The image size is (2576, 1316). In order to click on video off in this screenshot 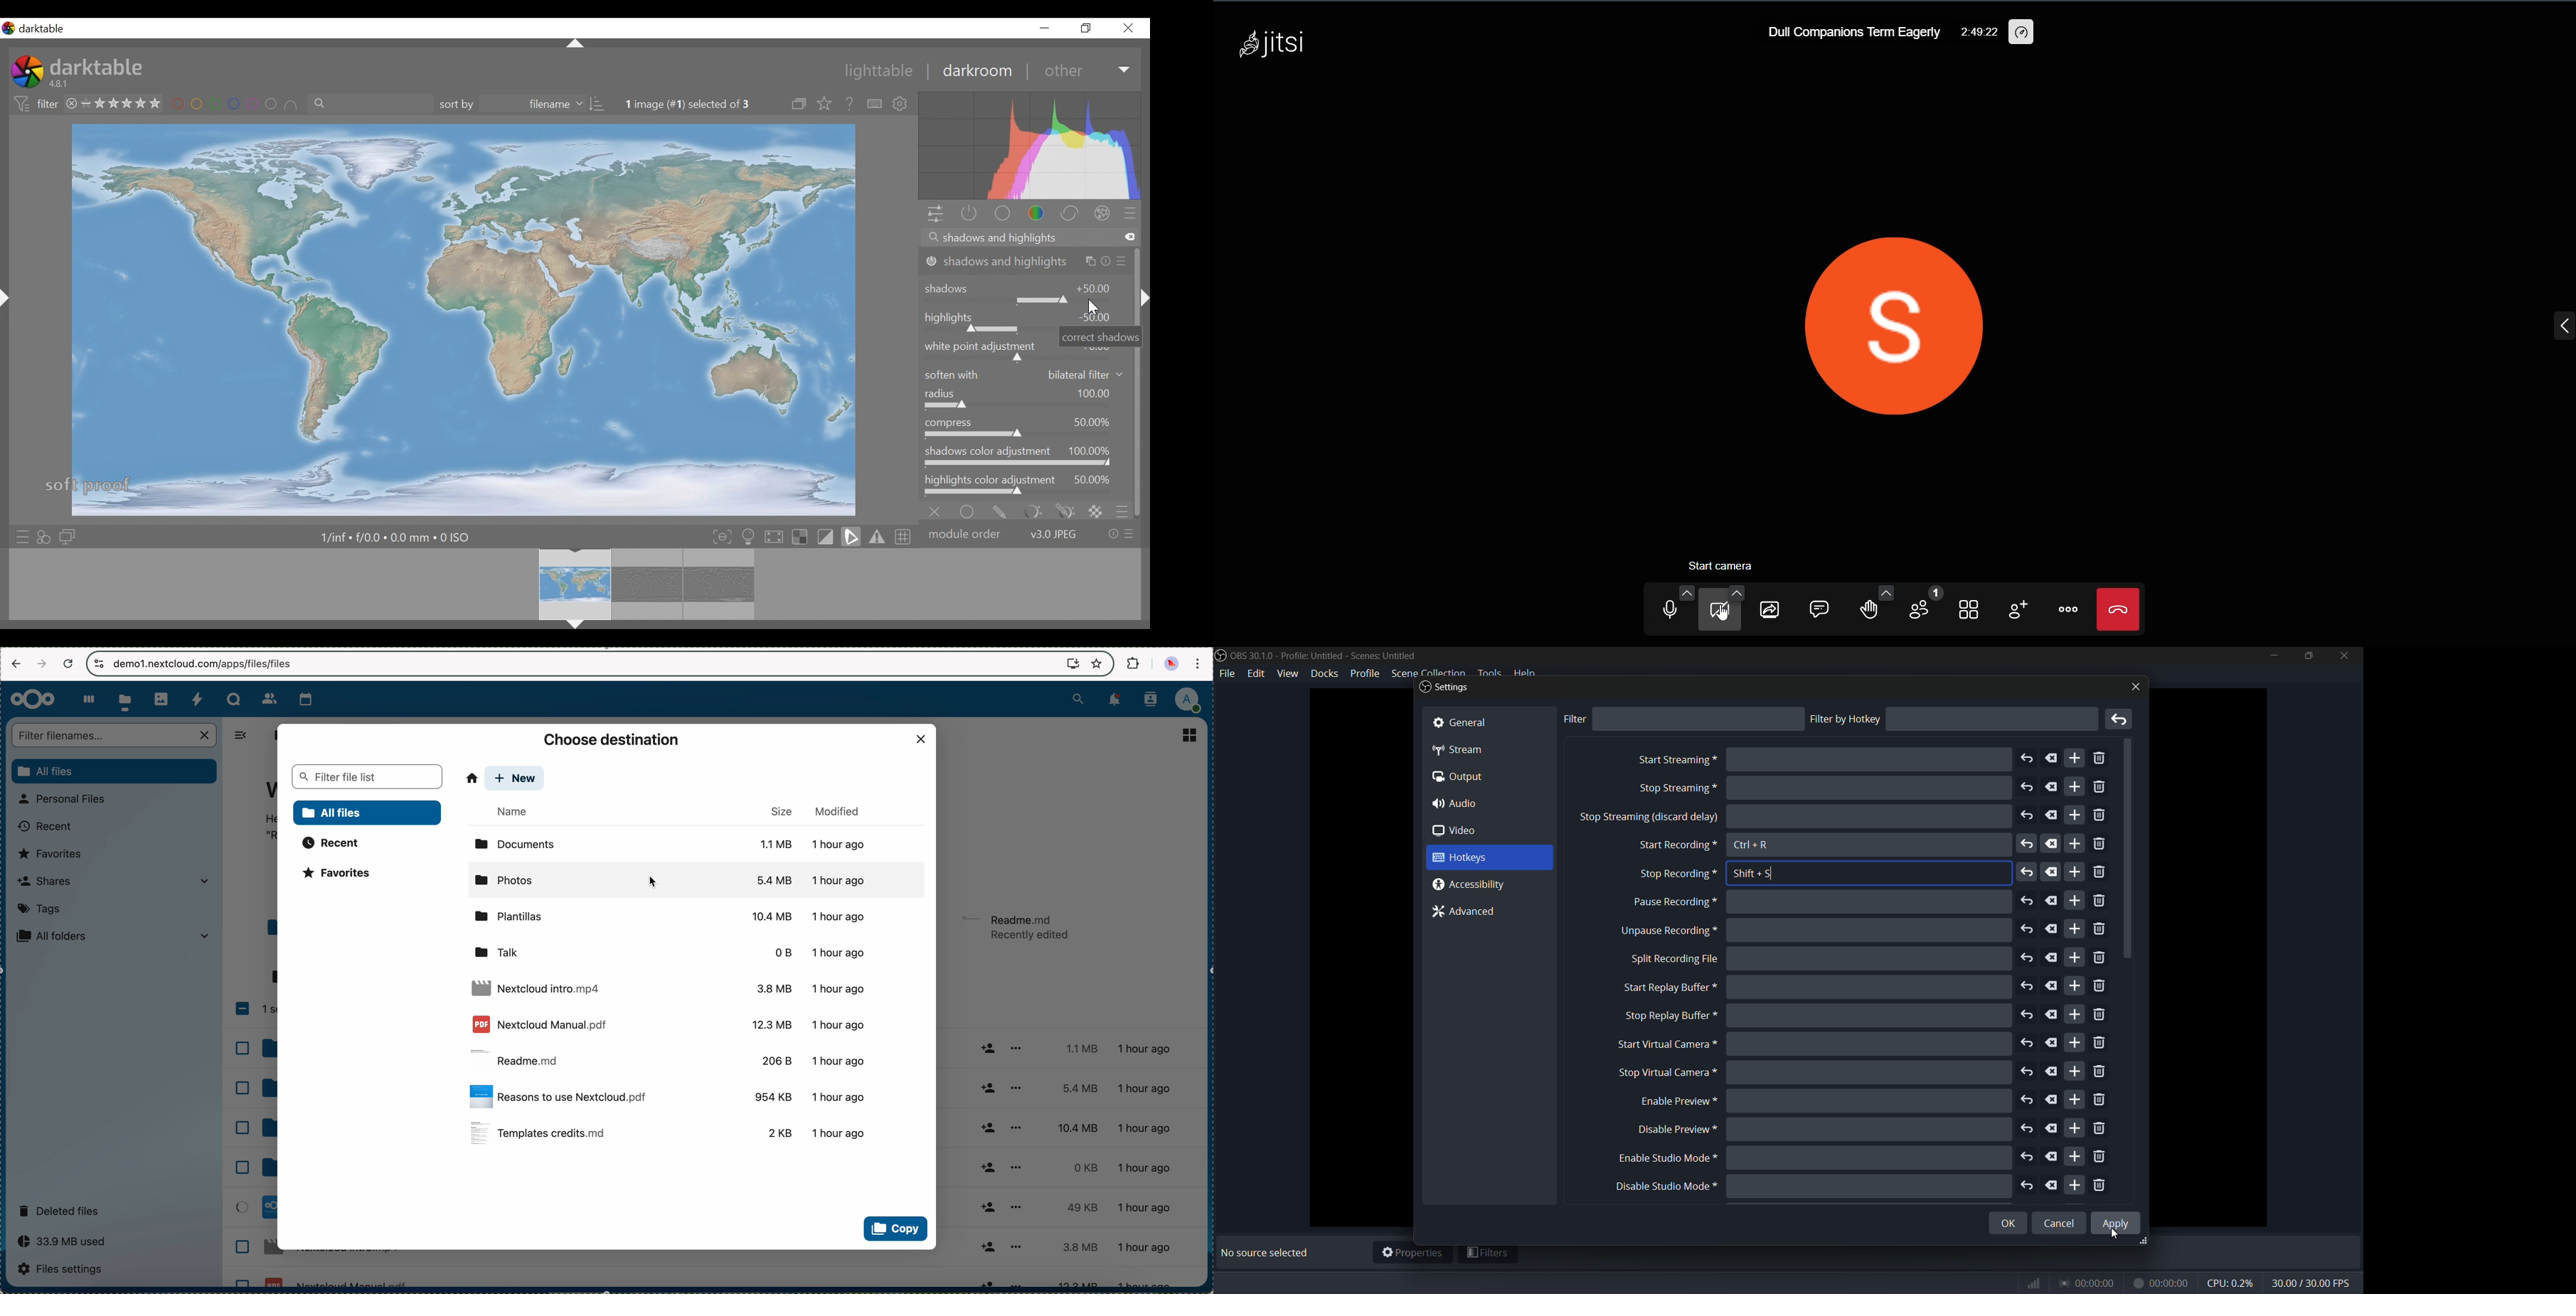, I will do `click(1720, 614)`.